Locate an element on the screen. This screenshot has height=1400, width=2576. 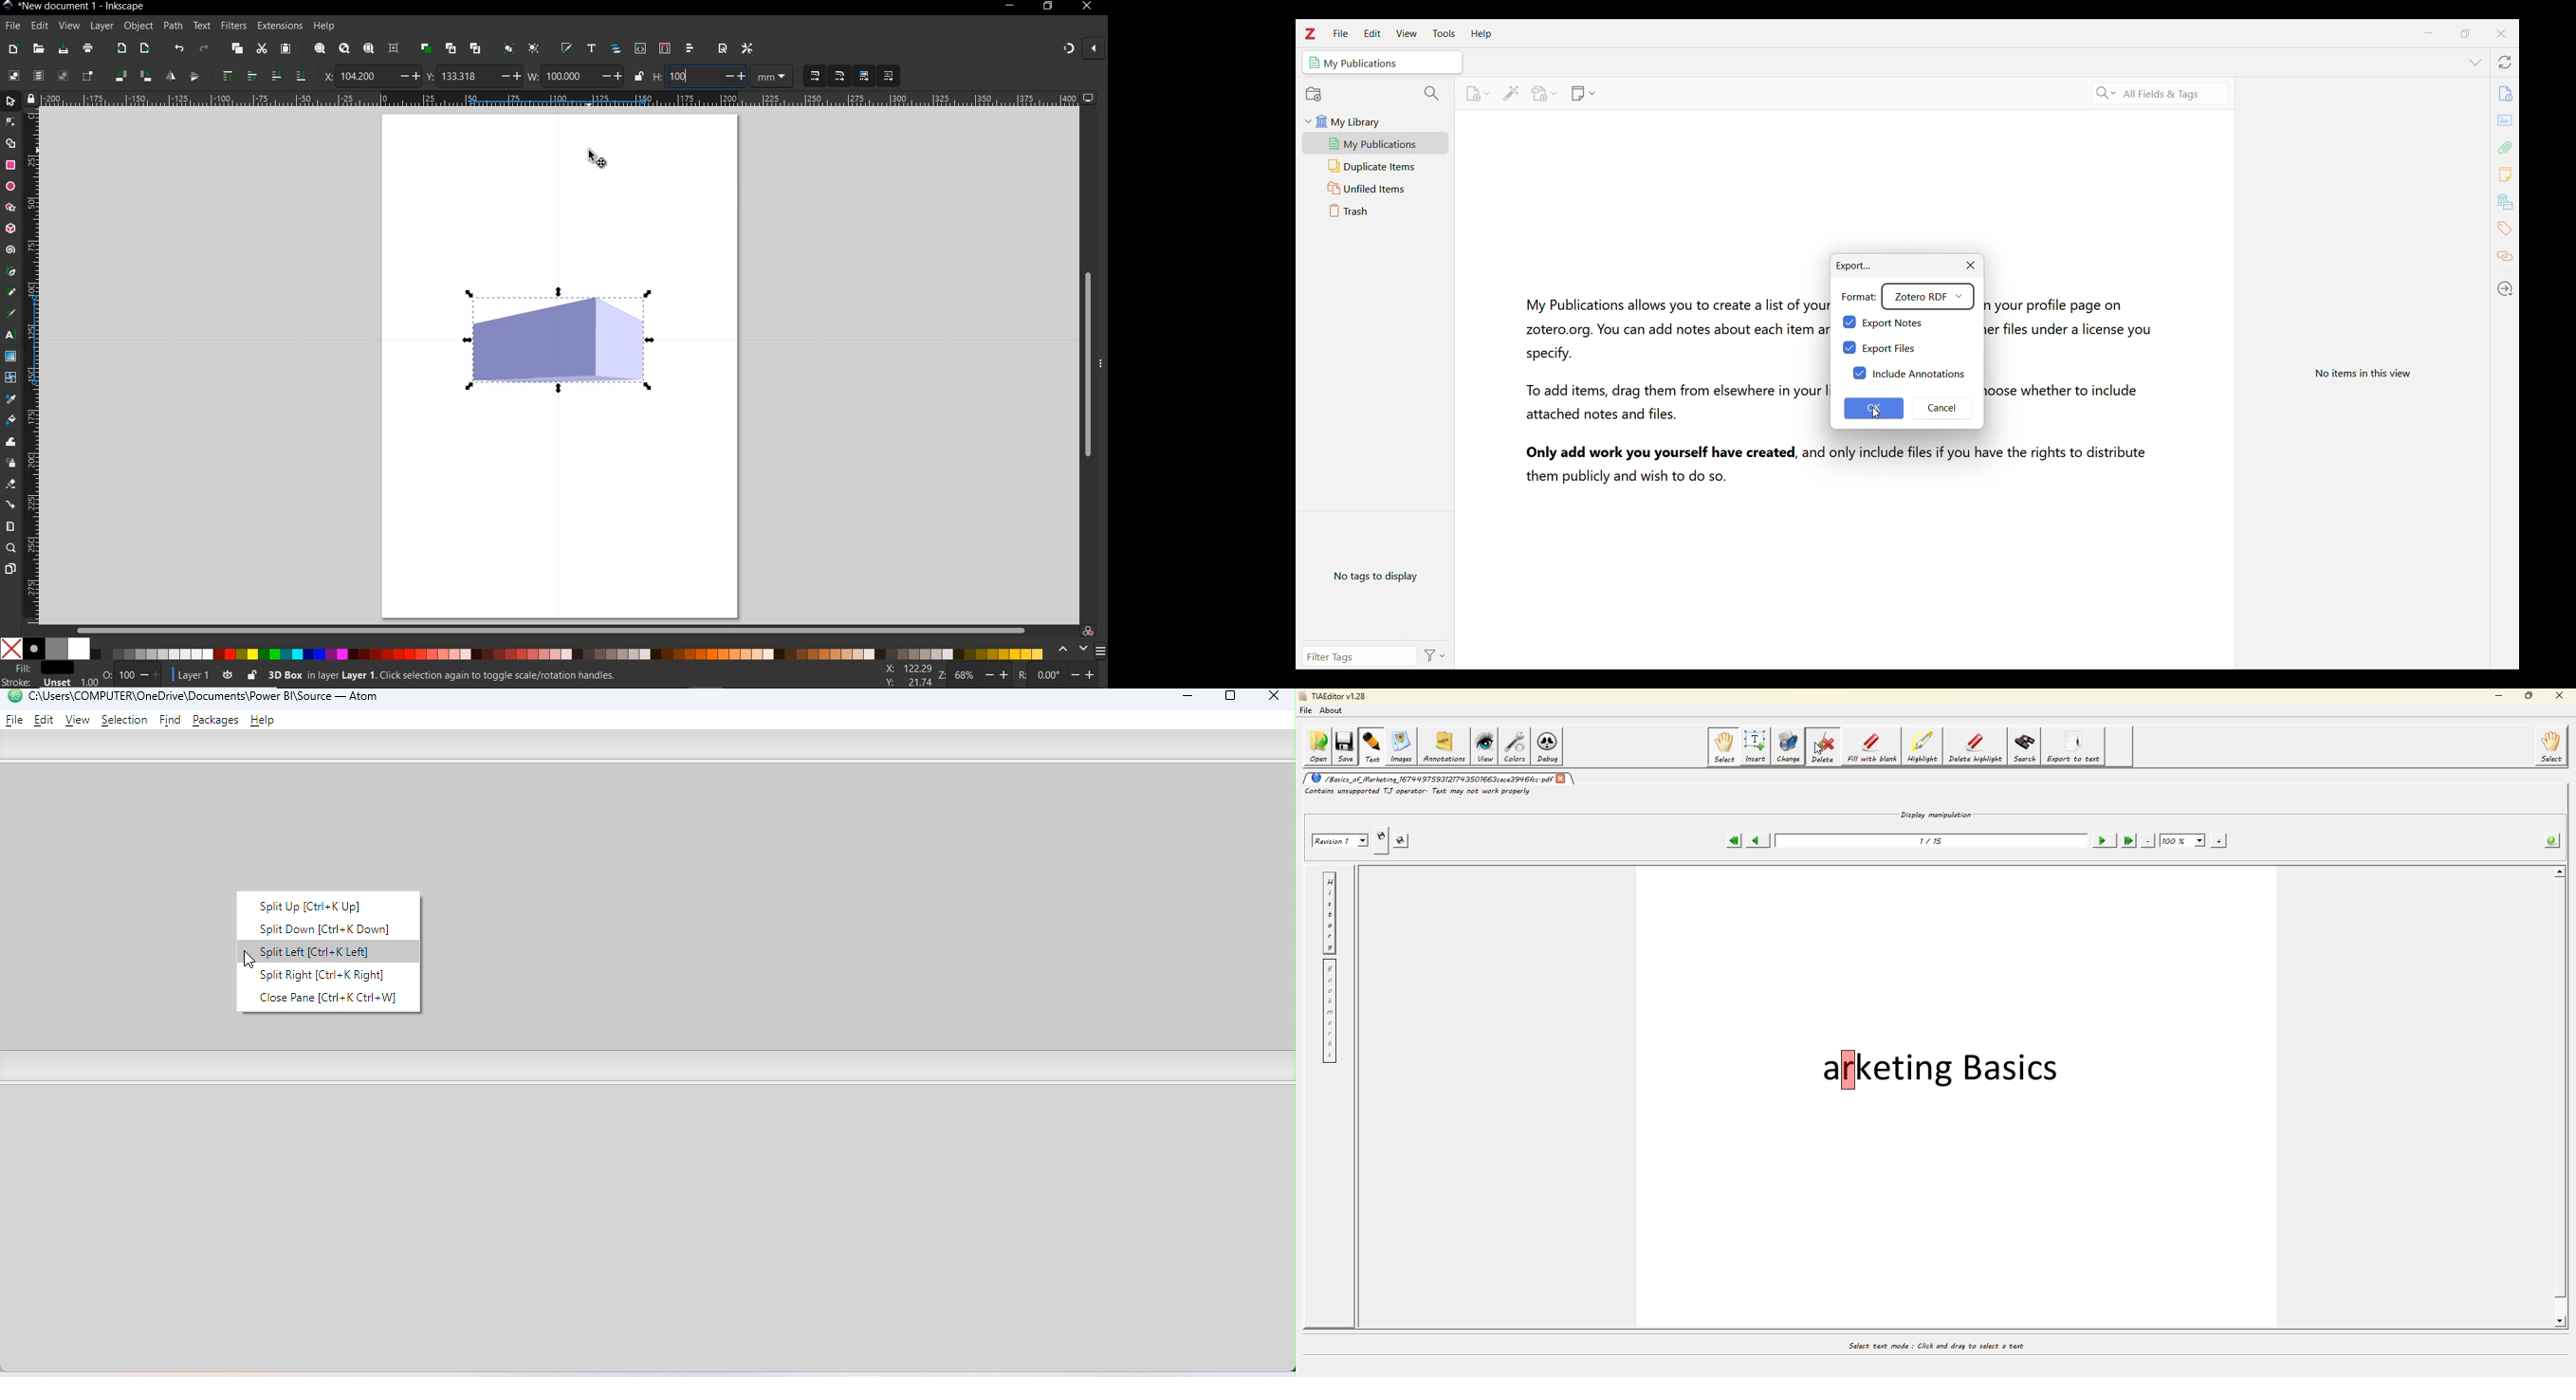
zoom drawing is located at coordinates (344, 47).